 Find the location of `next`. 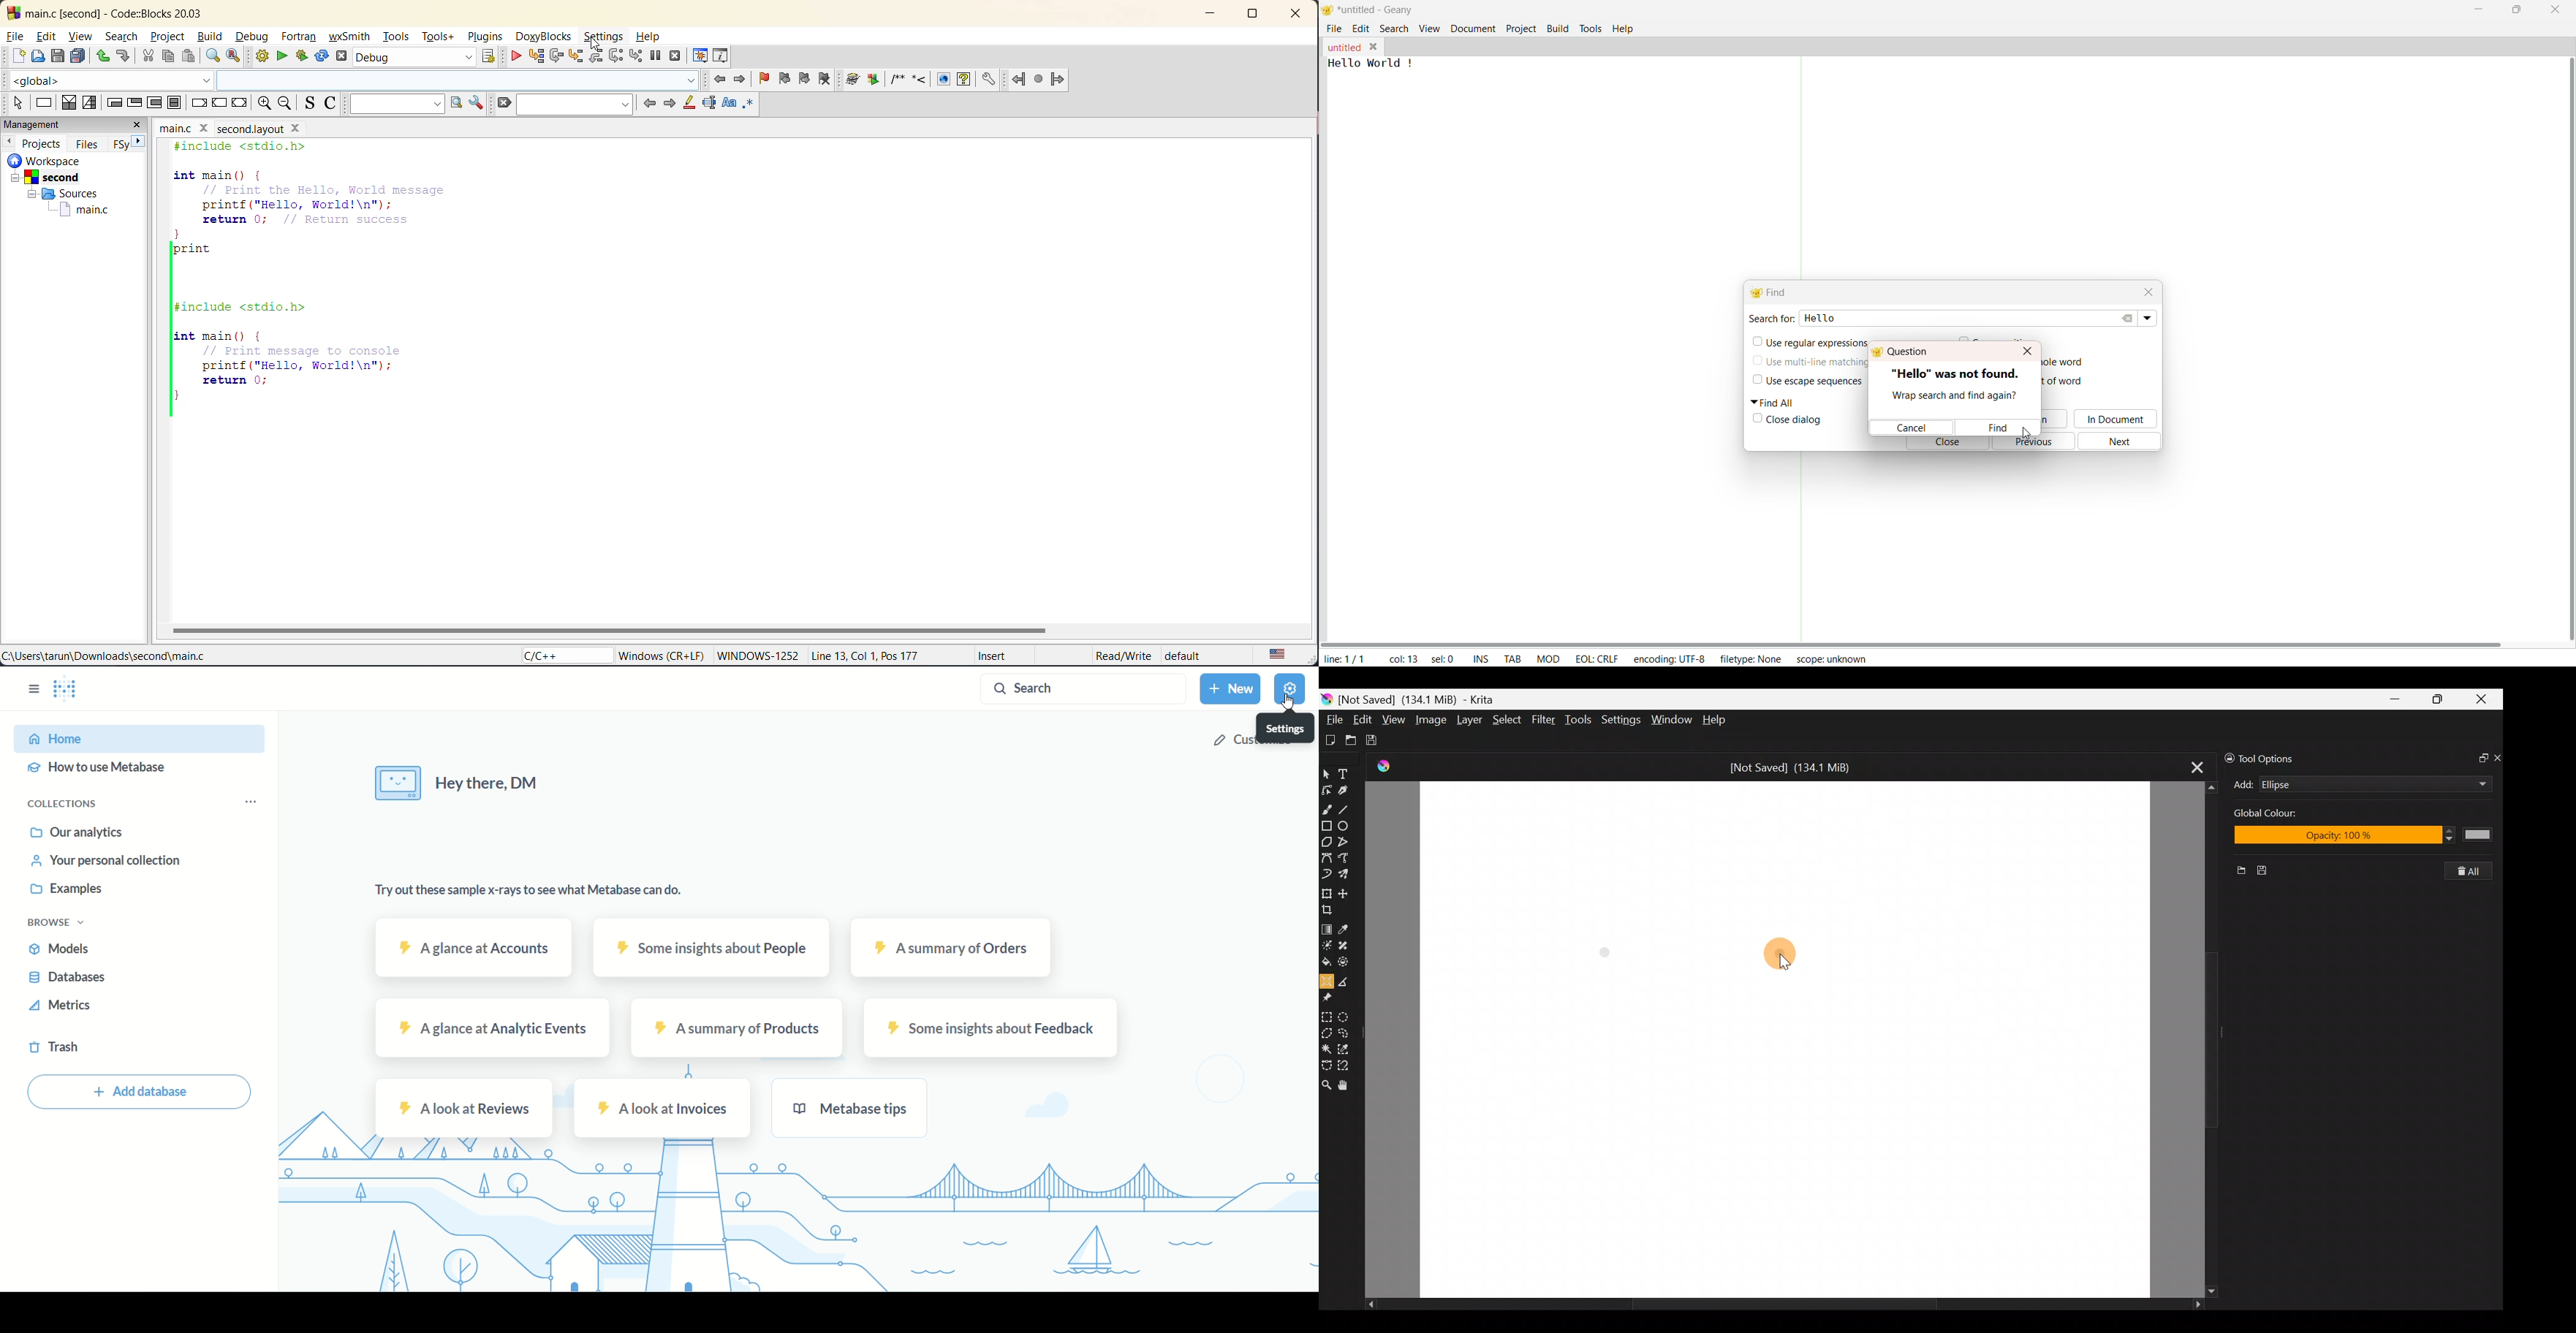

next is located at coordinates (670, 102).